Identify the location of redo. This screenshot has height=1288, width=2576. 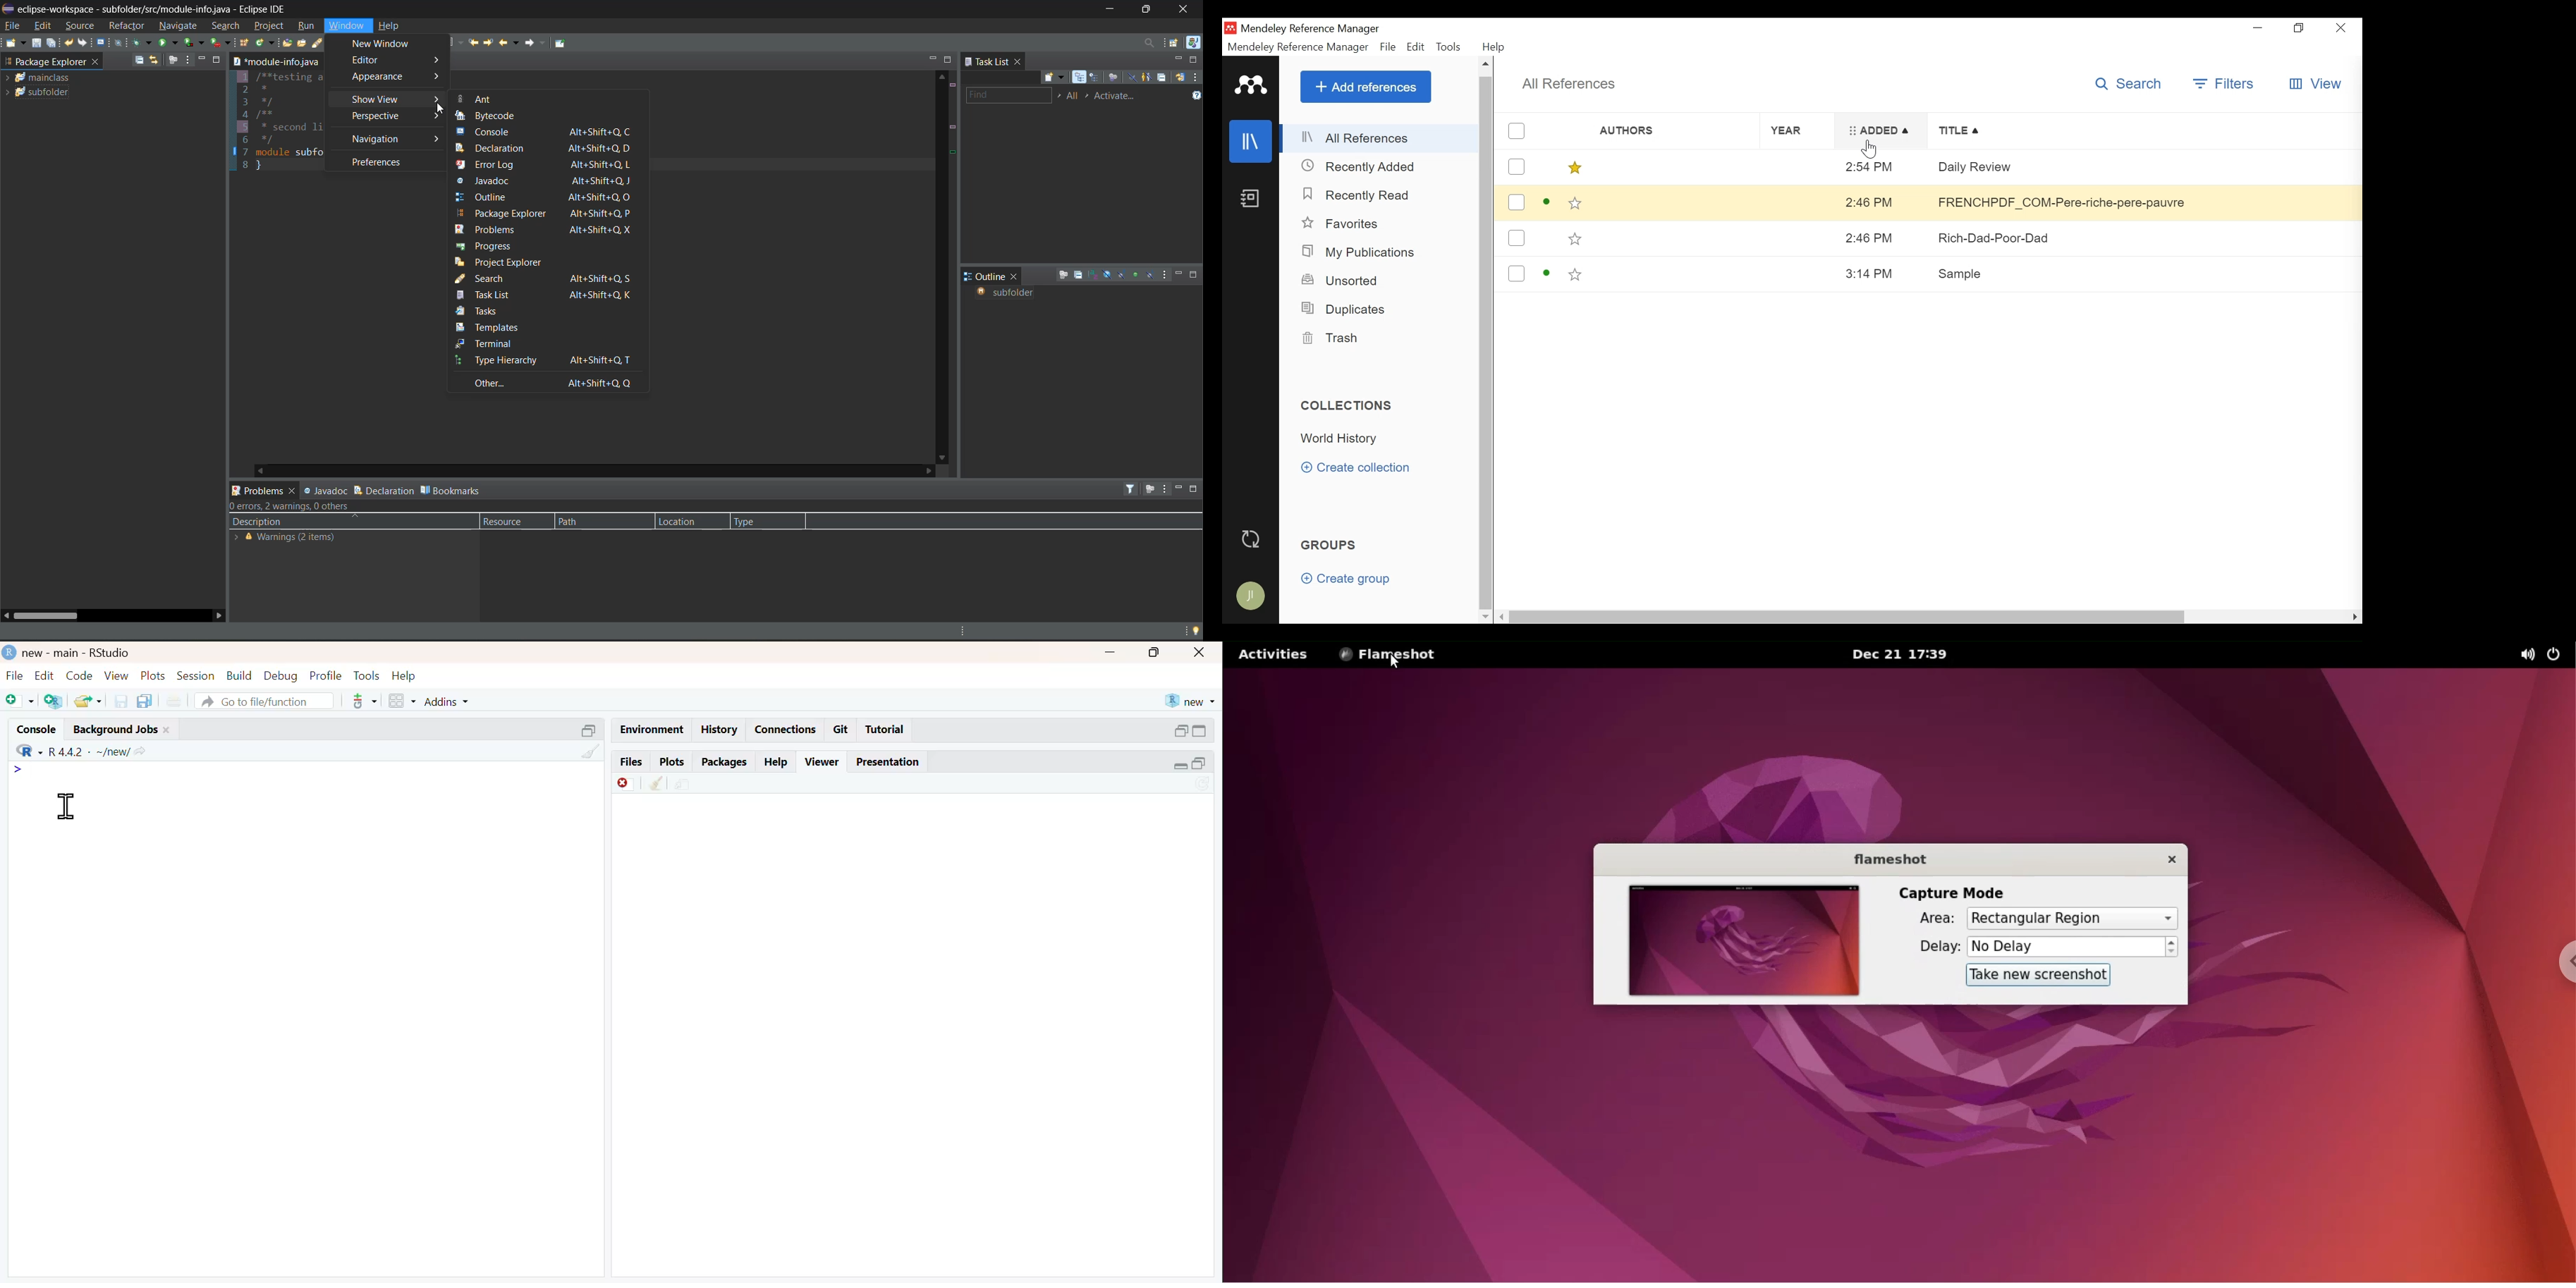
(85, 43).